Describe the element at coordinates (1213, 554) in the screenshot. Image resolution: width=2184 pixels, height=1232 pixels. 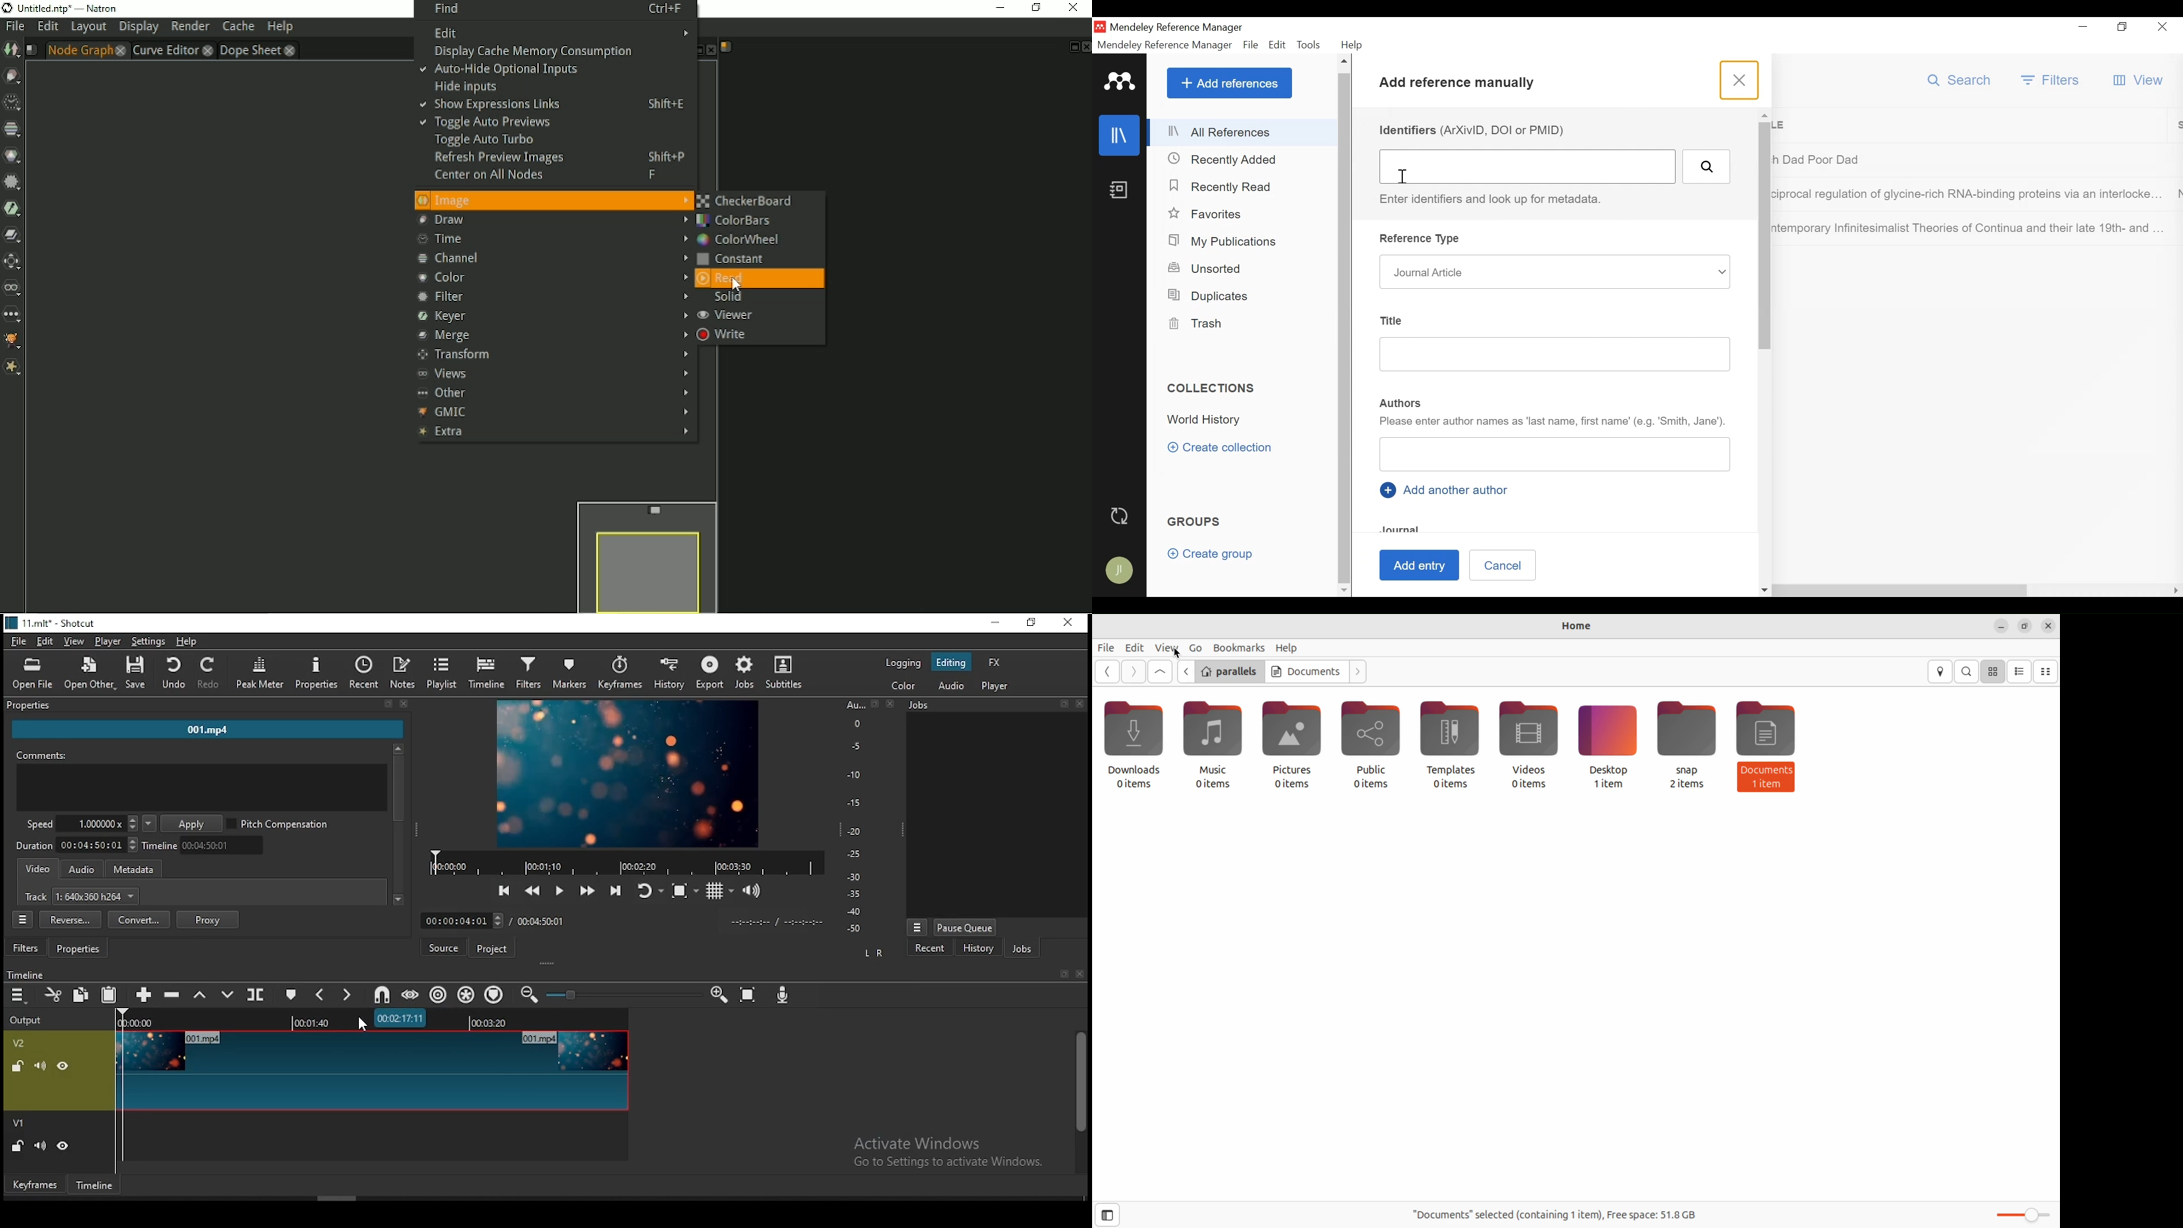
I see `Create group` at that location.